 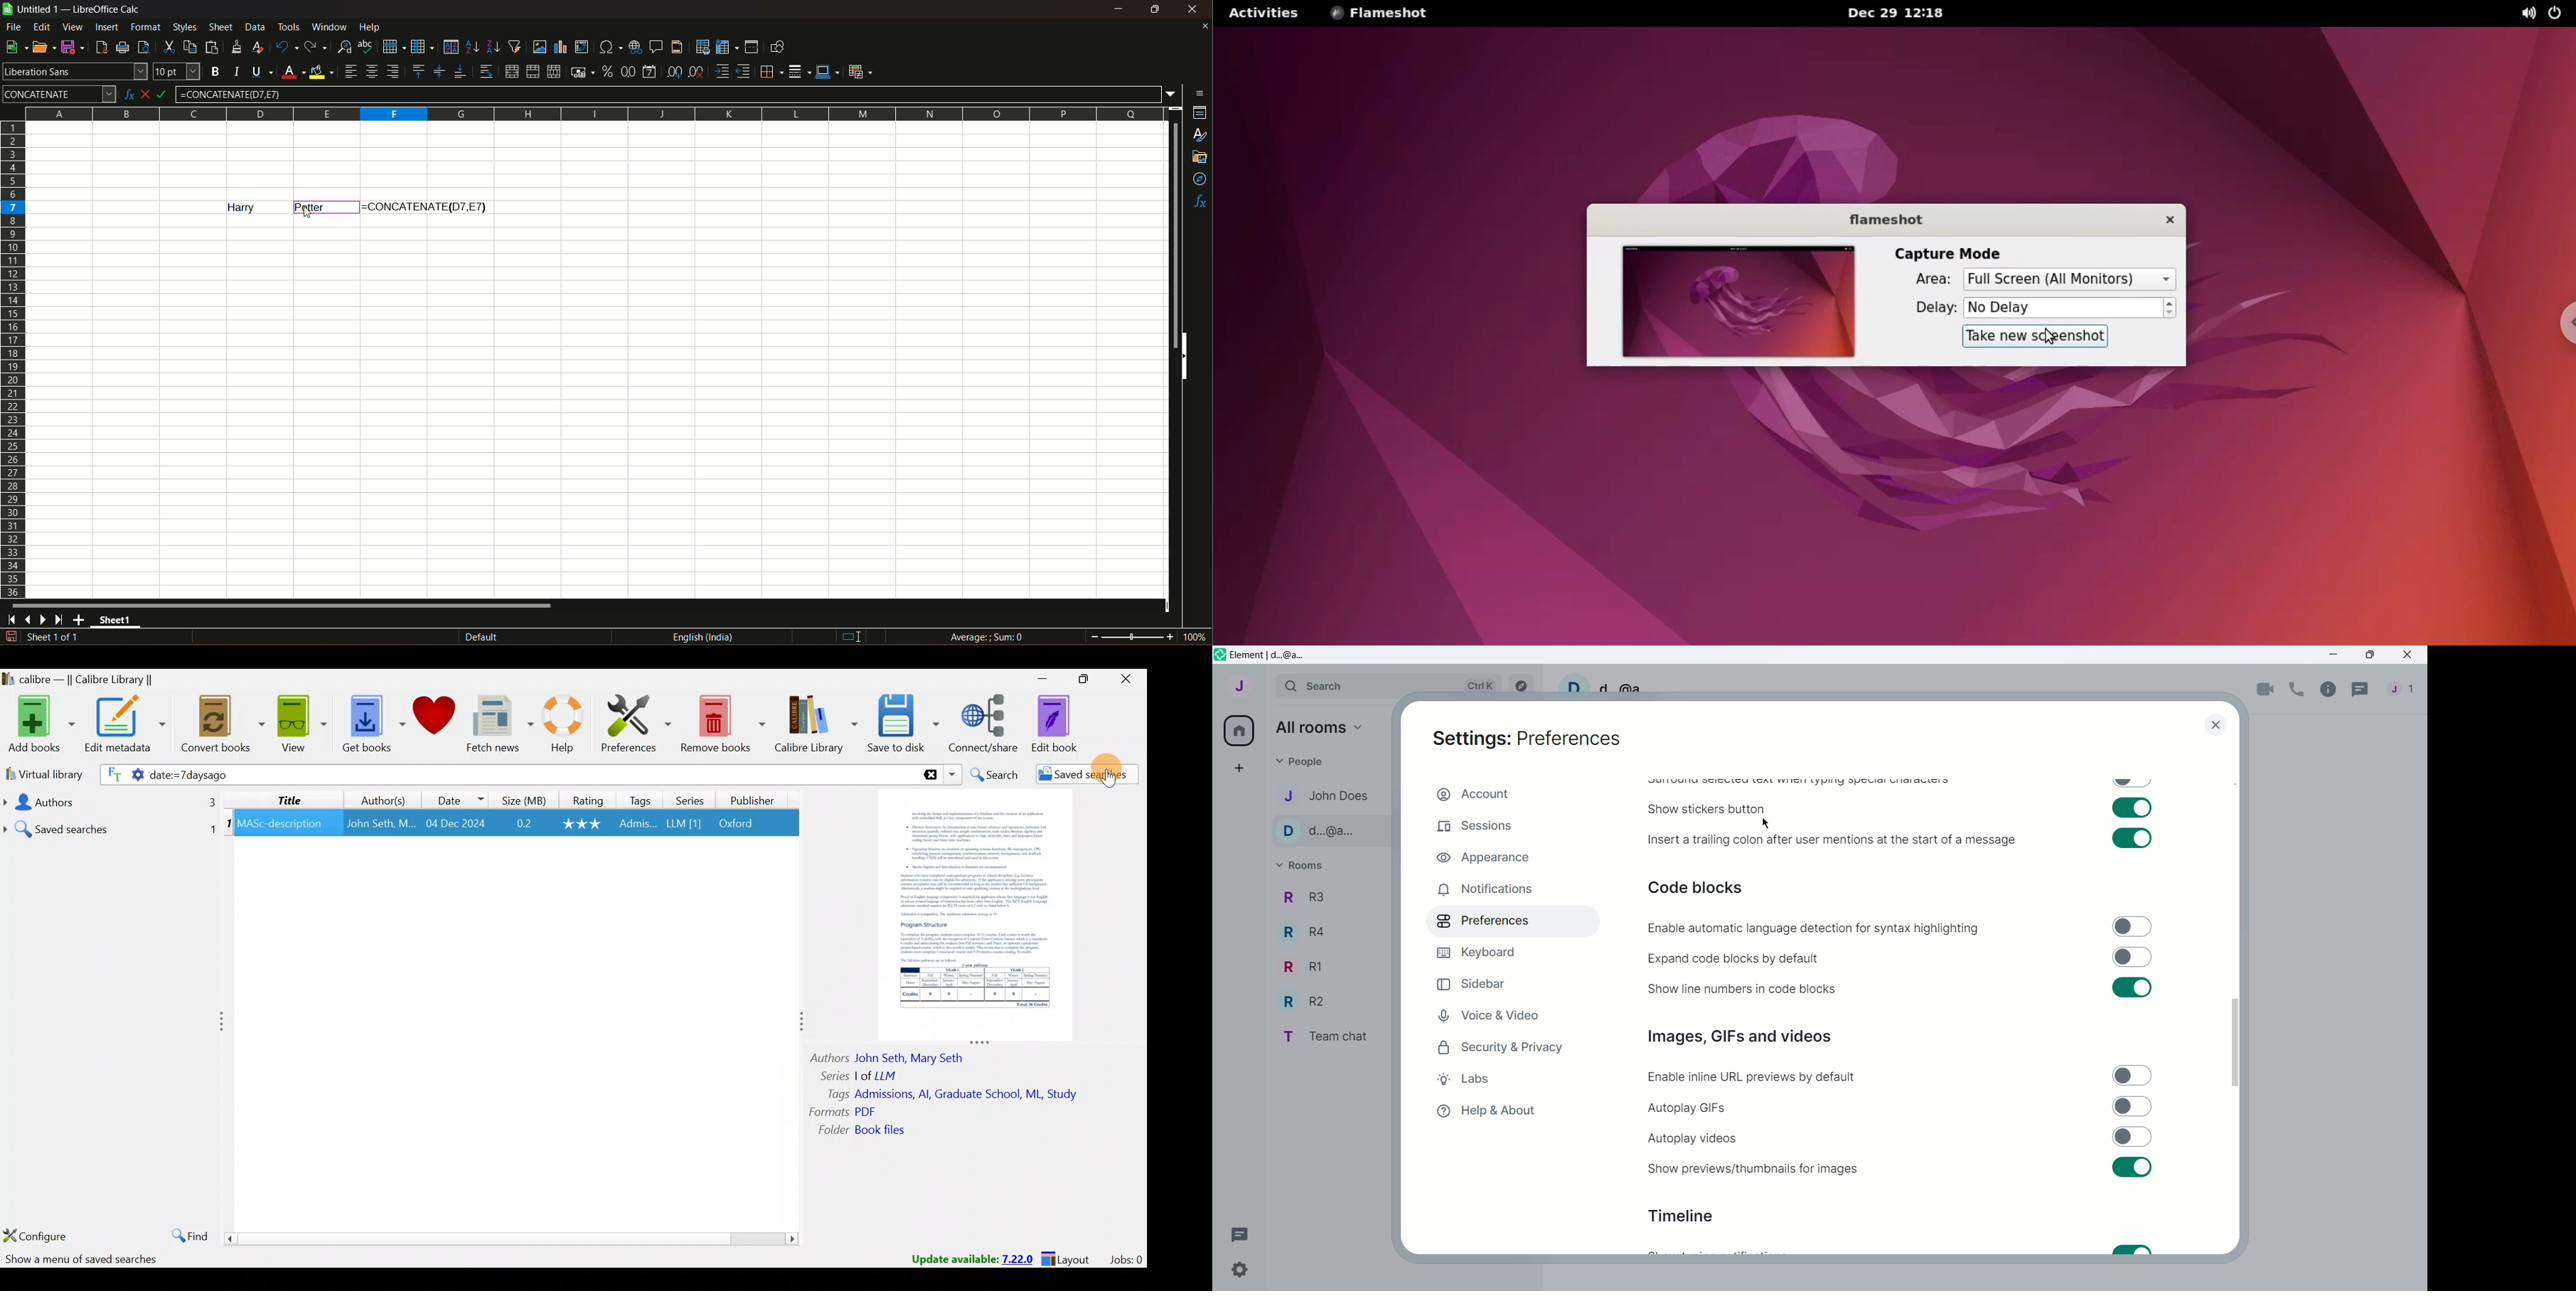 I want to click on Settings: Preferences, so click(x=1527, y=739).